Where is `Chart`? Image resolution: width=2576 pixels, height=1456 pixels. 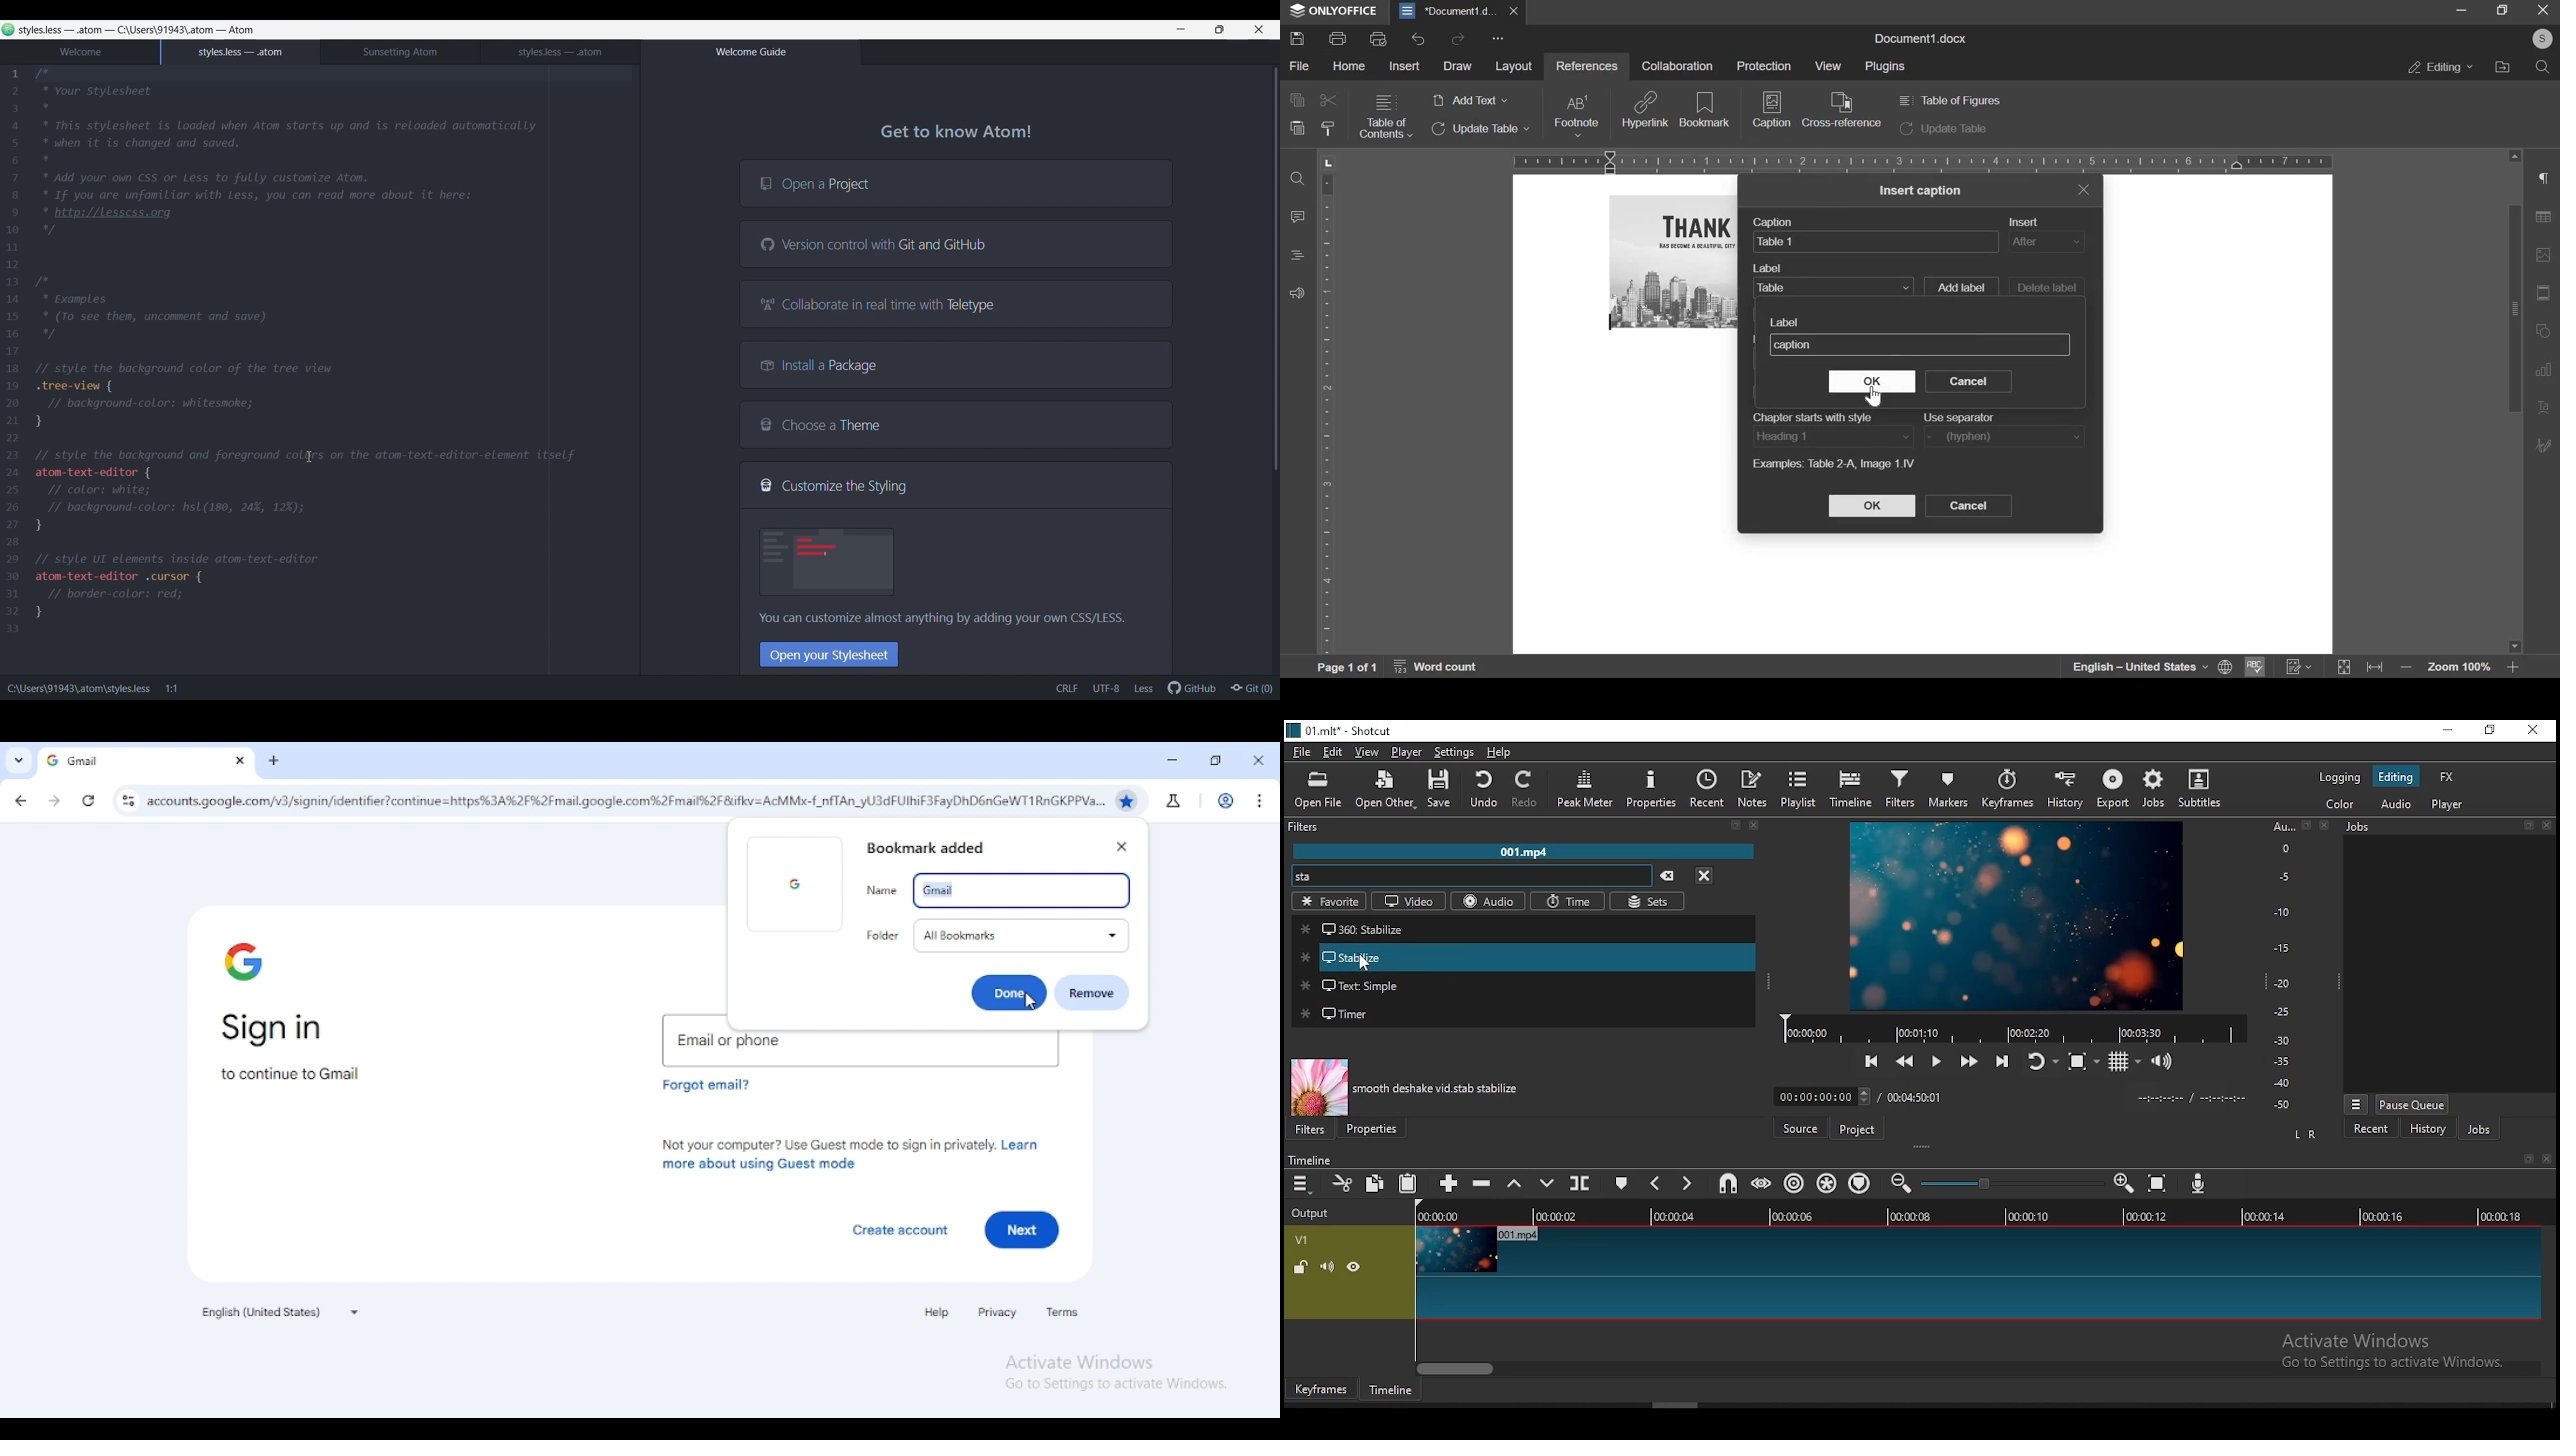
Chart is located at coordinates (2547, 370).